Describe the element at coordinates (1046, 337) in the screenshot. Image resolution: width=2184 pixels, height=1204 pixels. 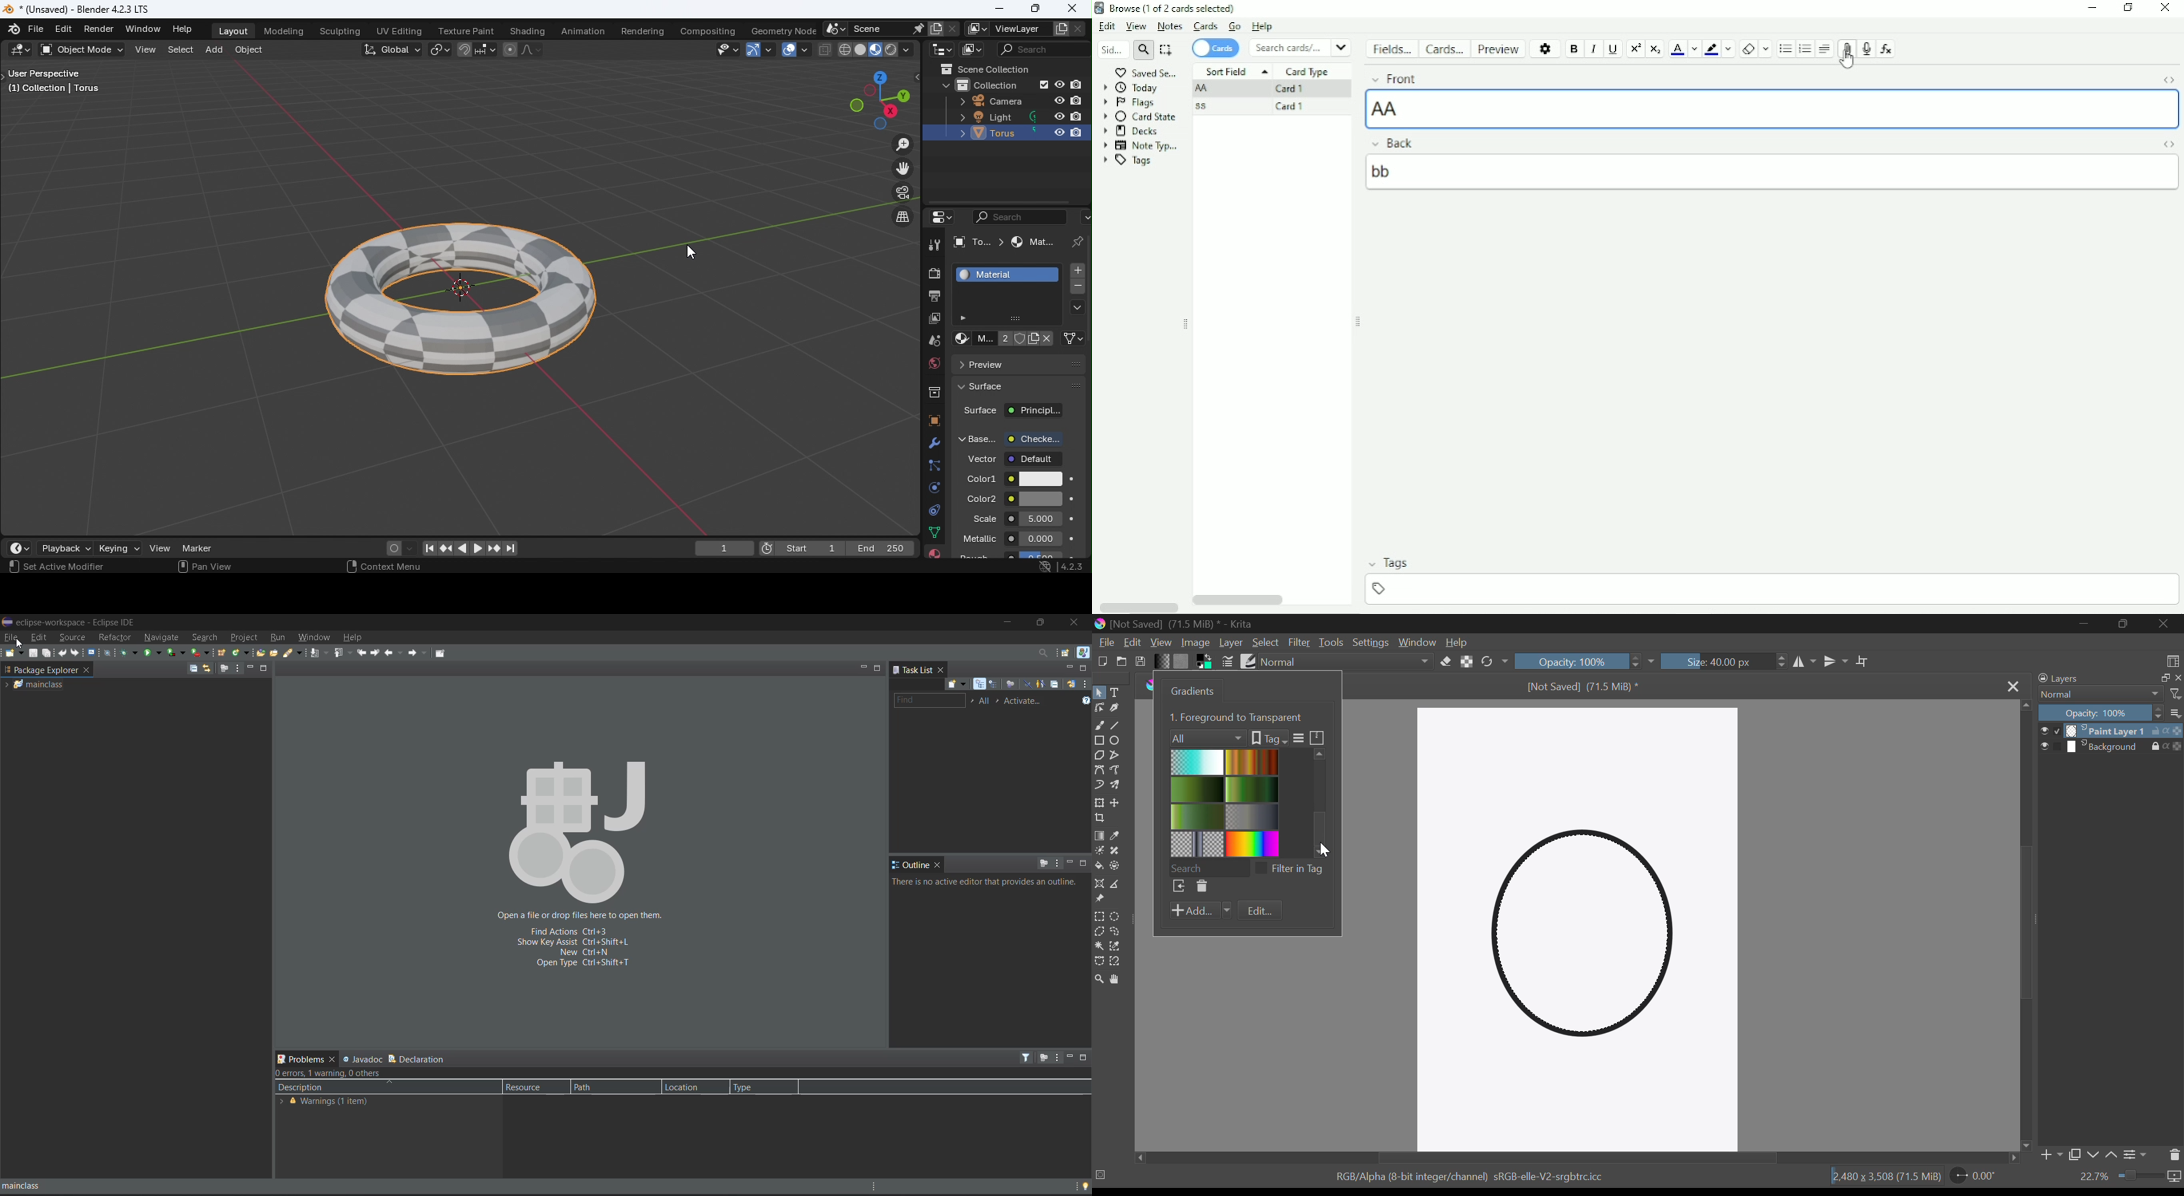
I see `Unlink data block` at that location.